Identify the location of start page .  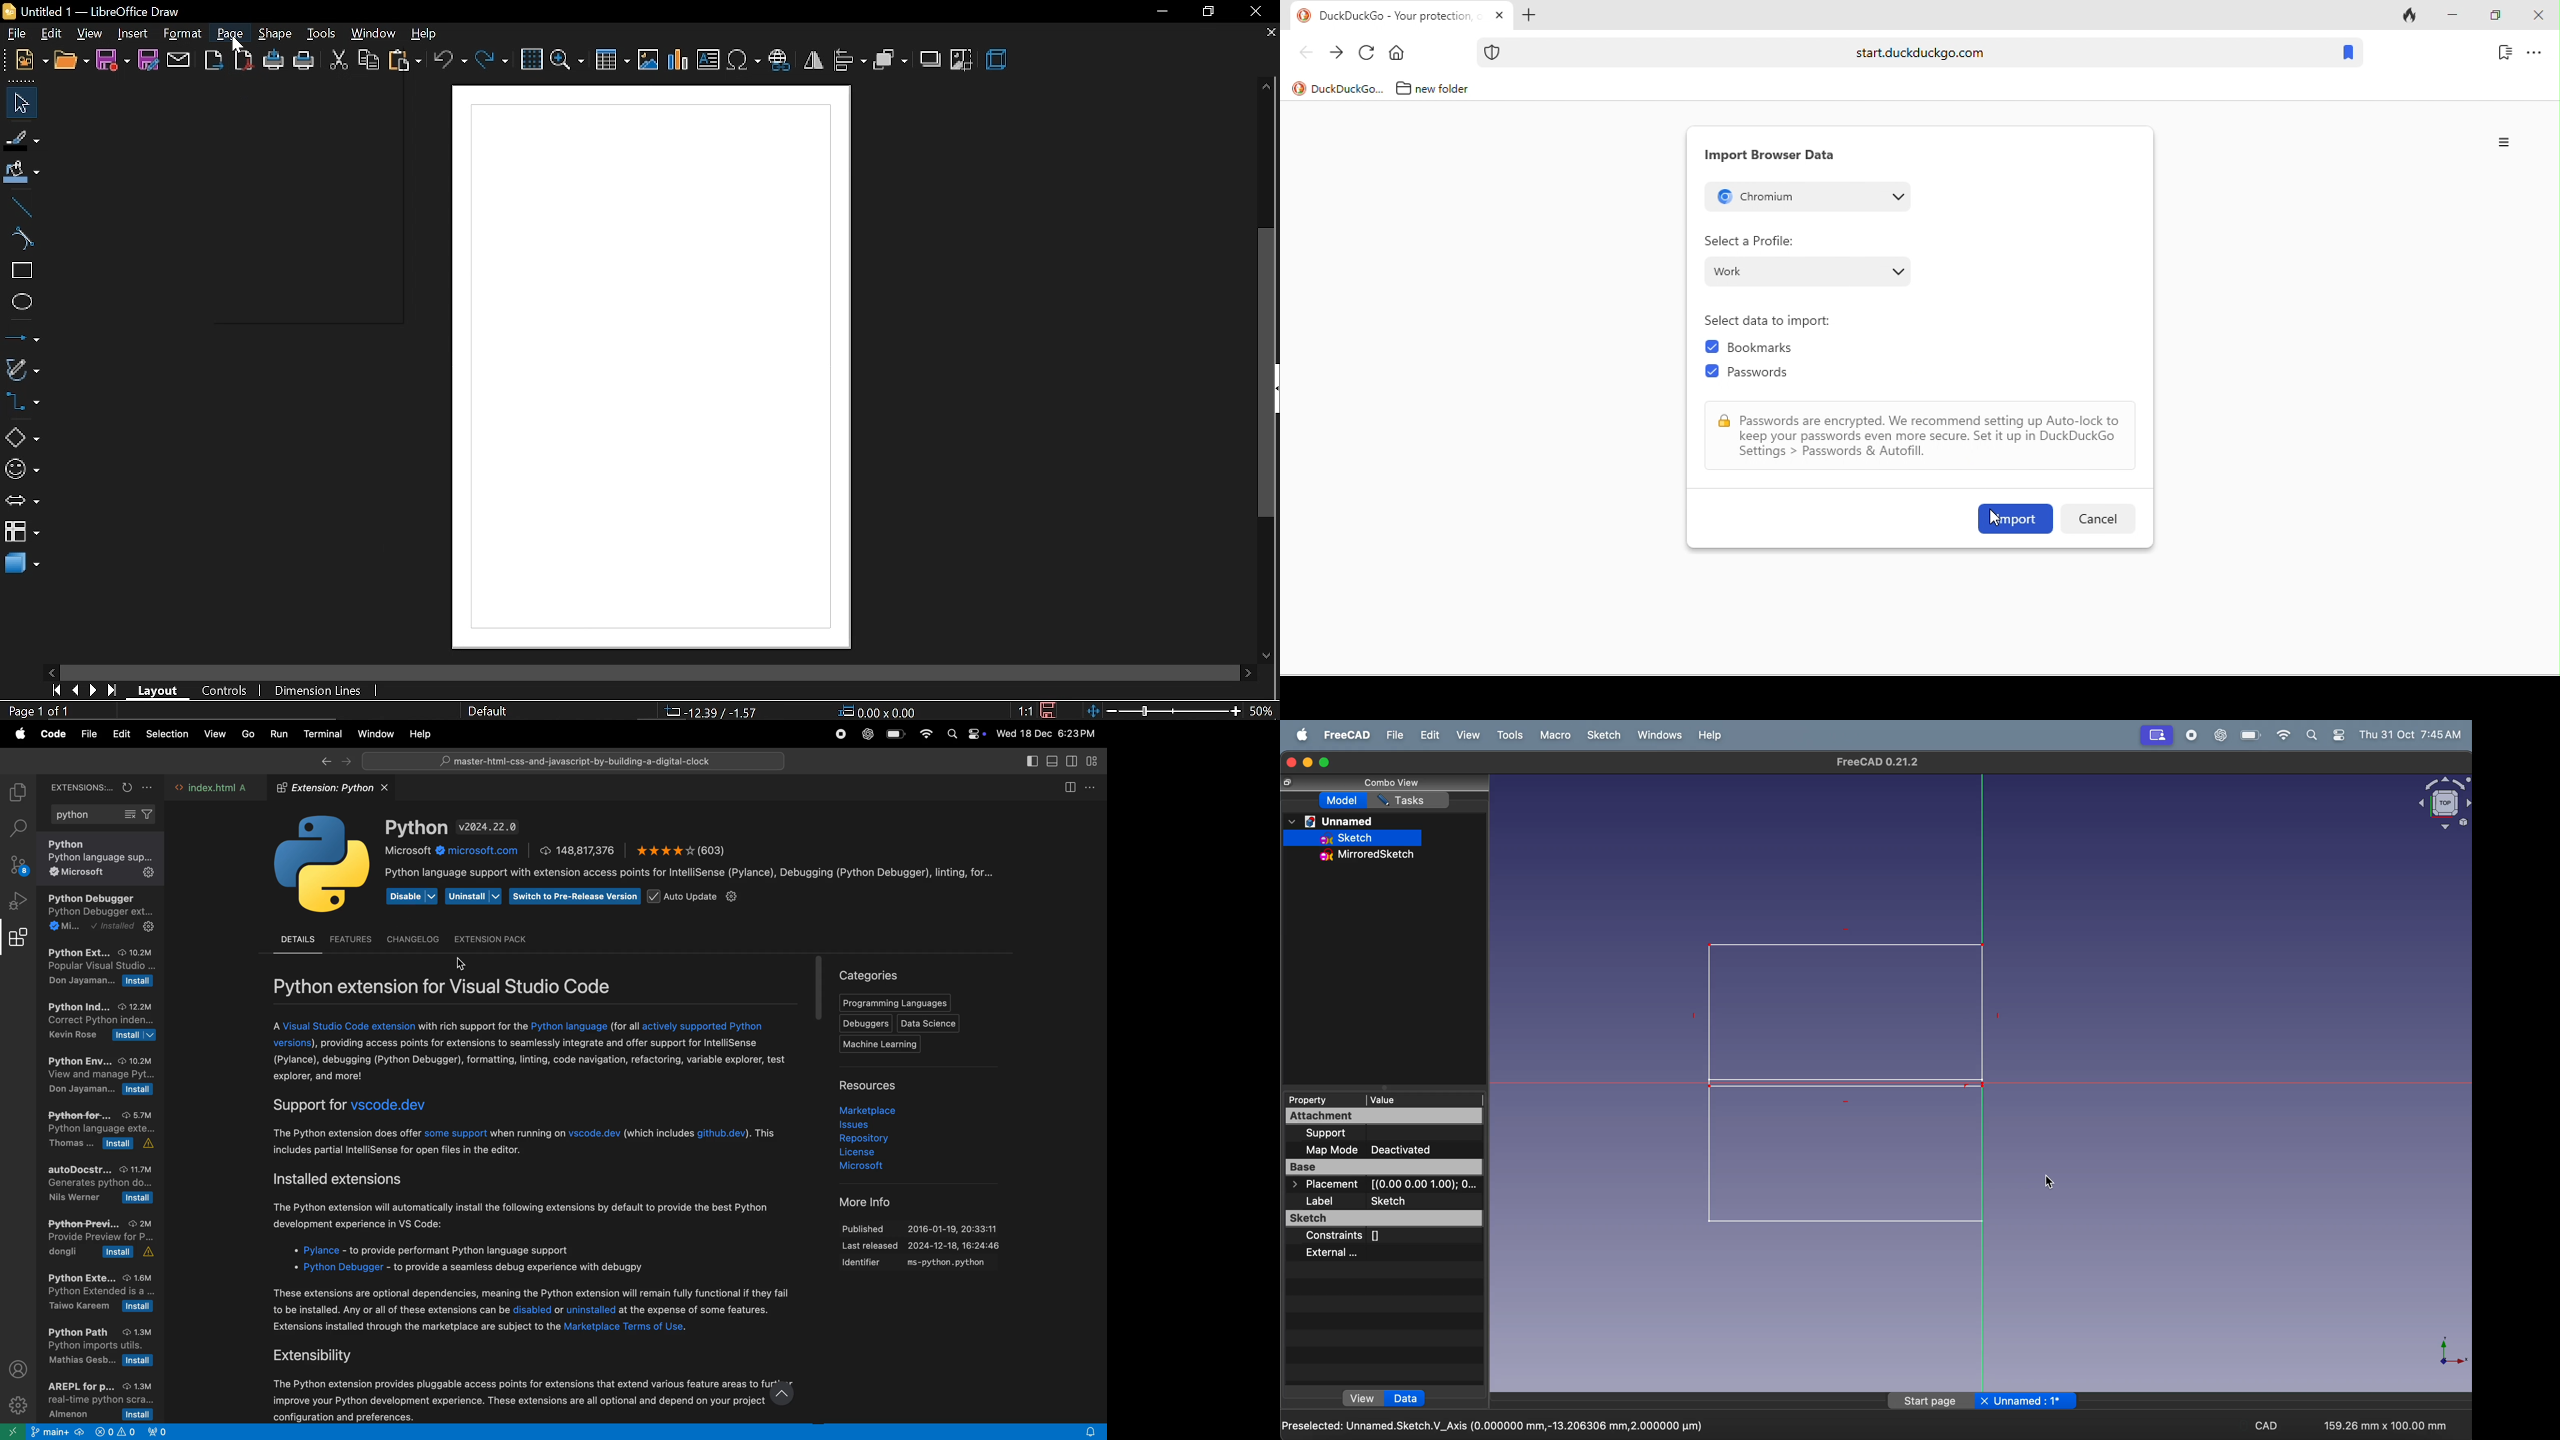
(1931, 1400).